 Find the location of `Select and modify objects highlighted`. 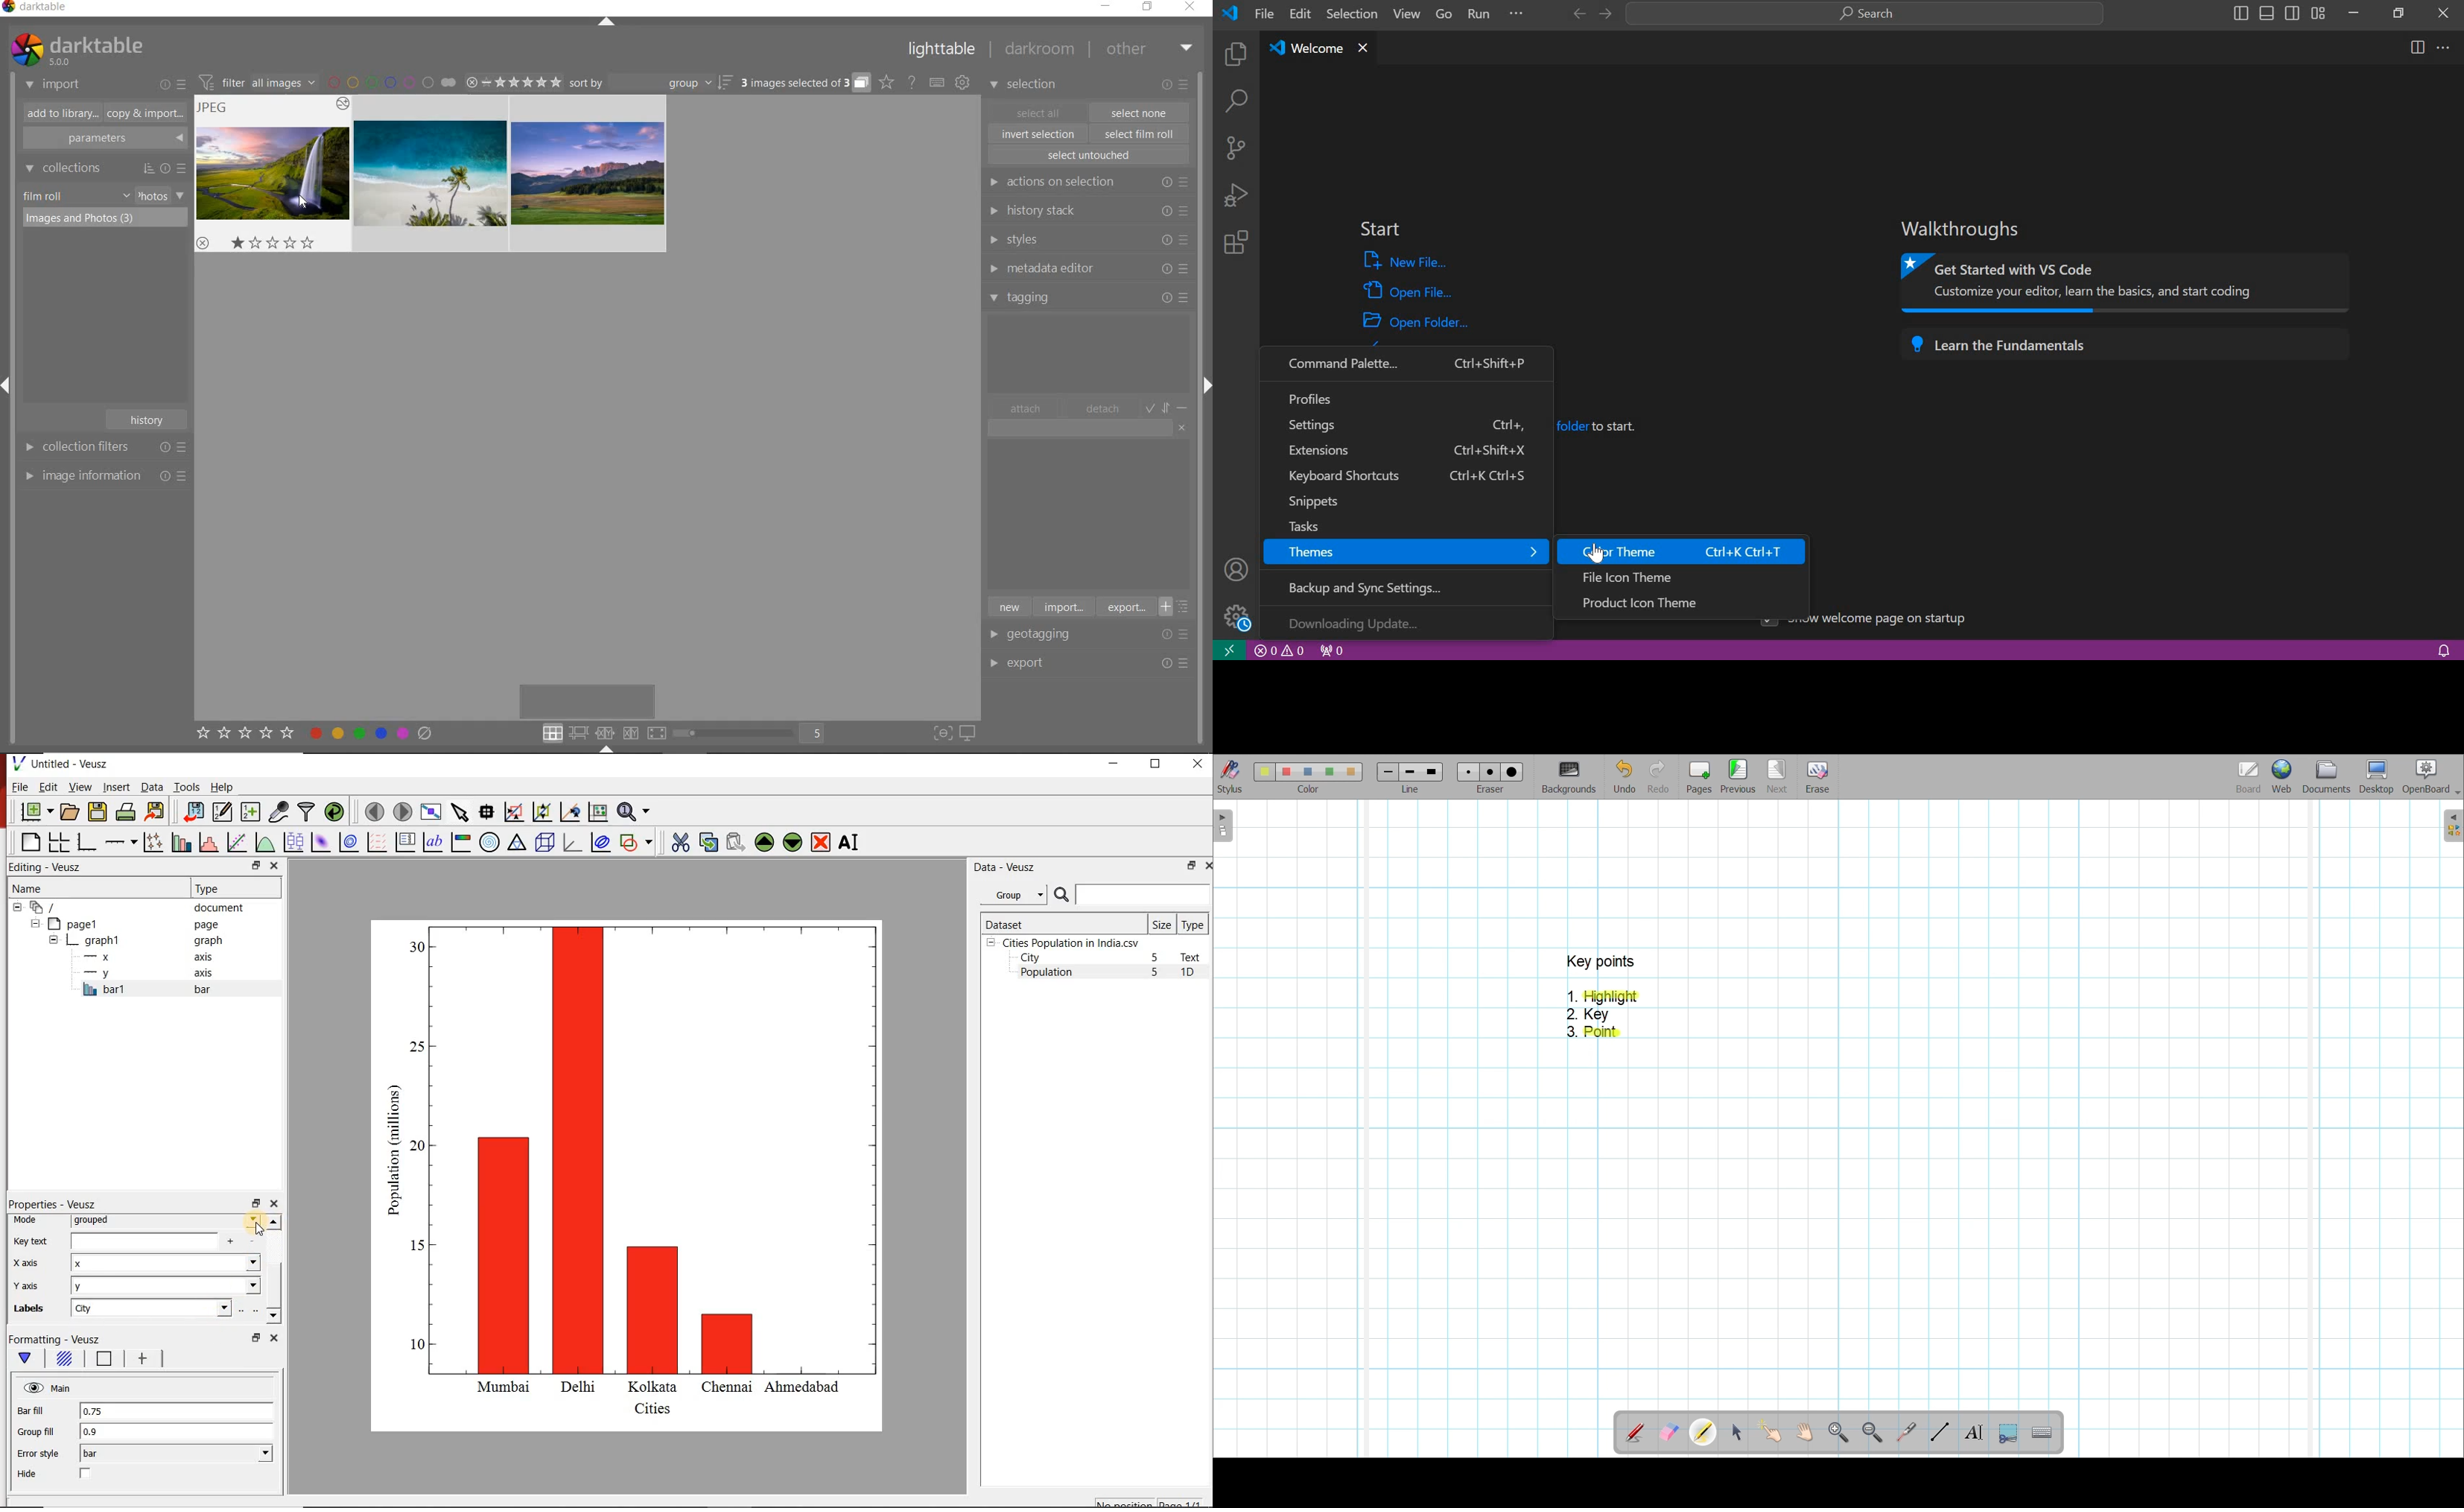

Select and modify objects highlighted is located at coordinates (1736, 1433).